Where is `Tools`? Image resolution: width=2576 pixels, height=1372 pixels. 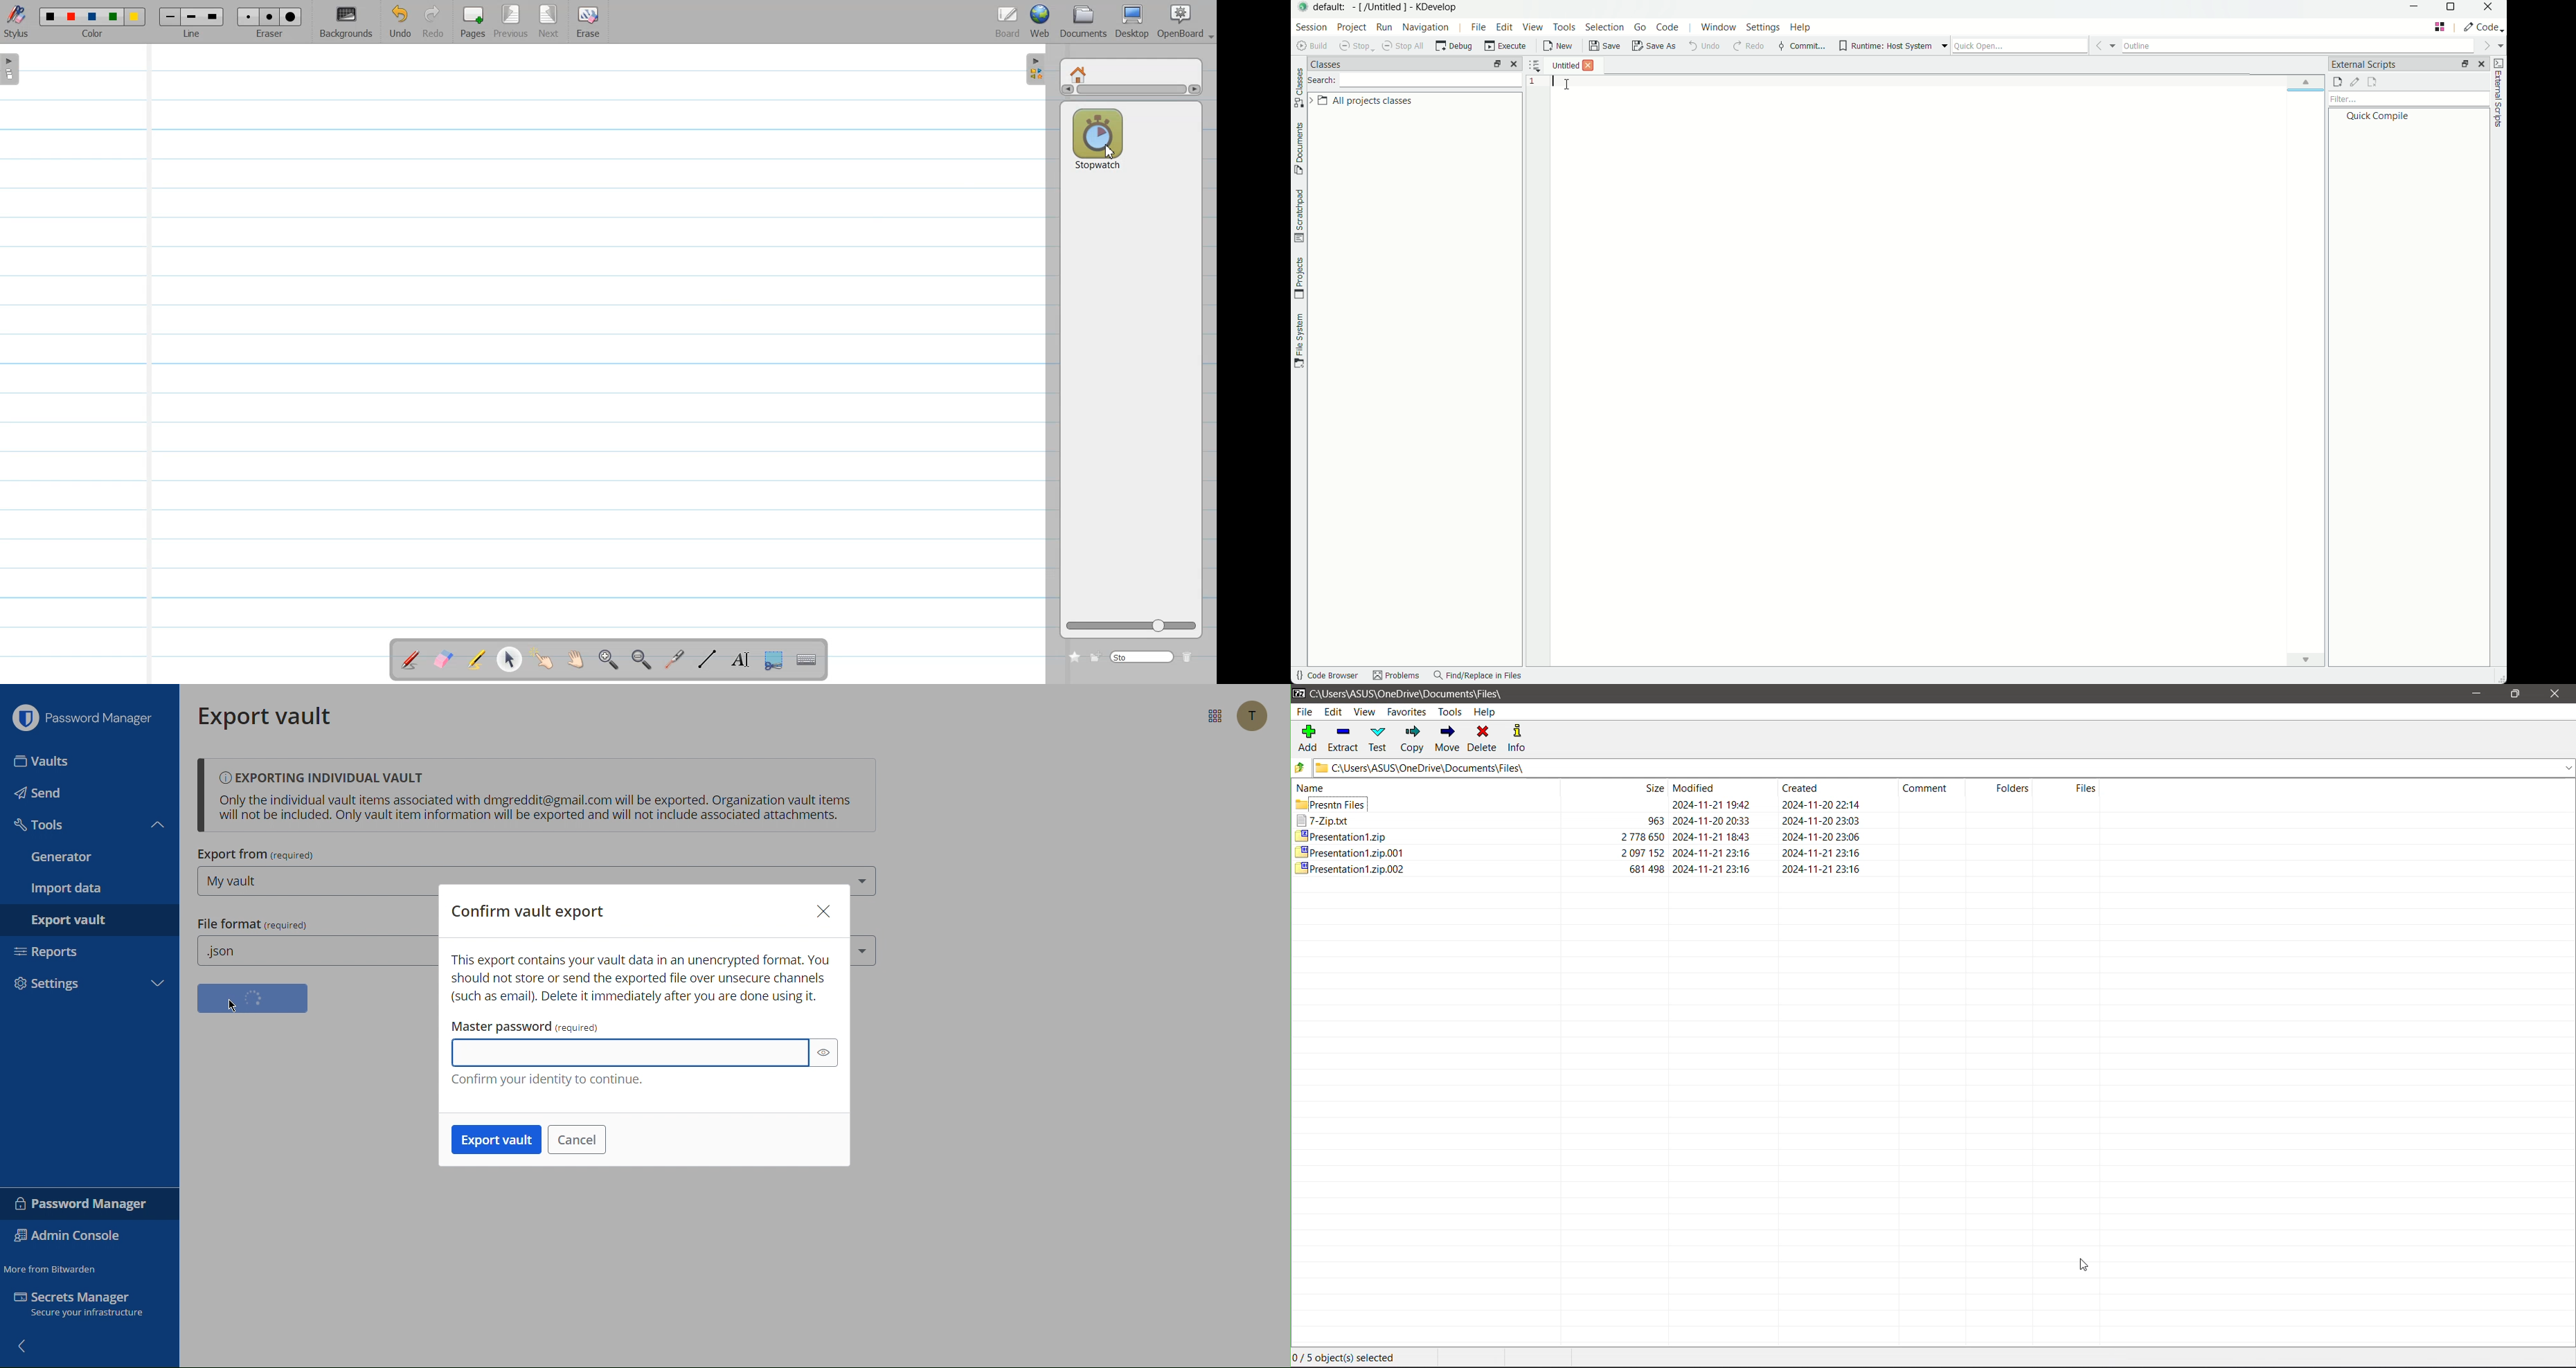
Tools is located at coordinates (1450, 711).